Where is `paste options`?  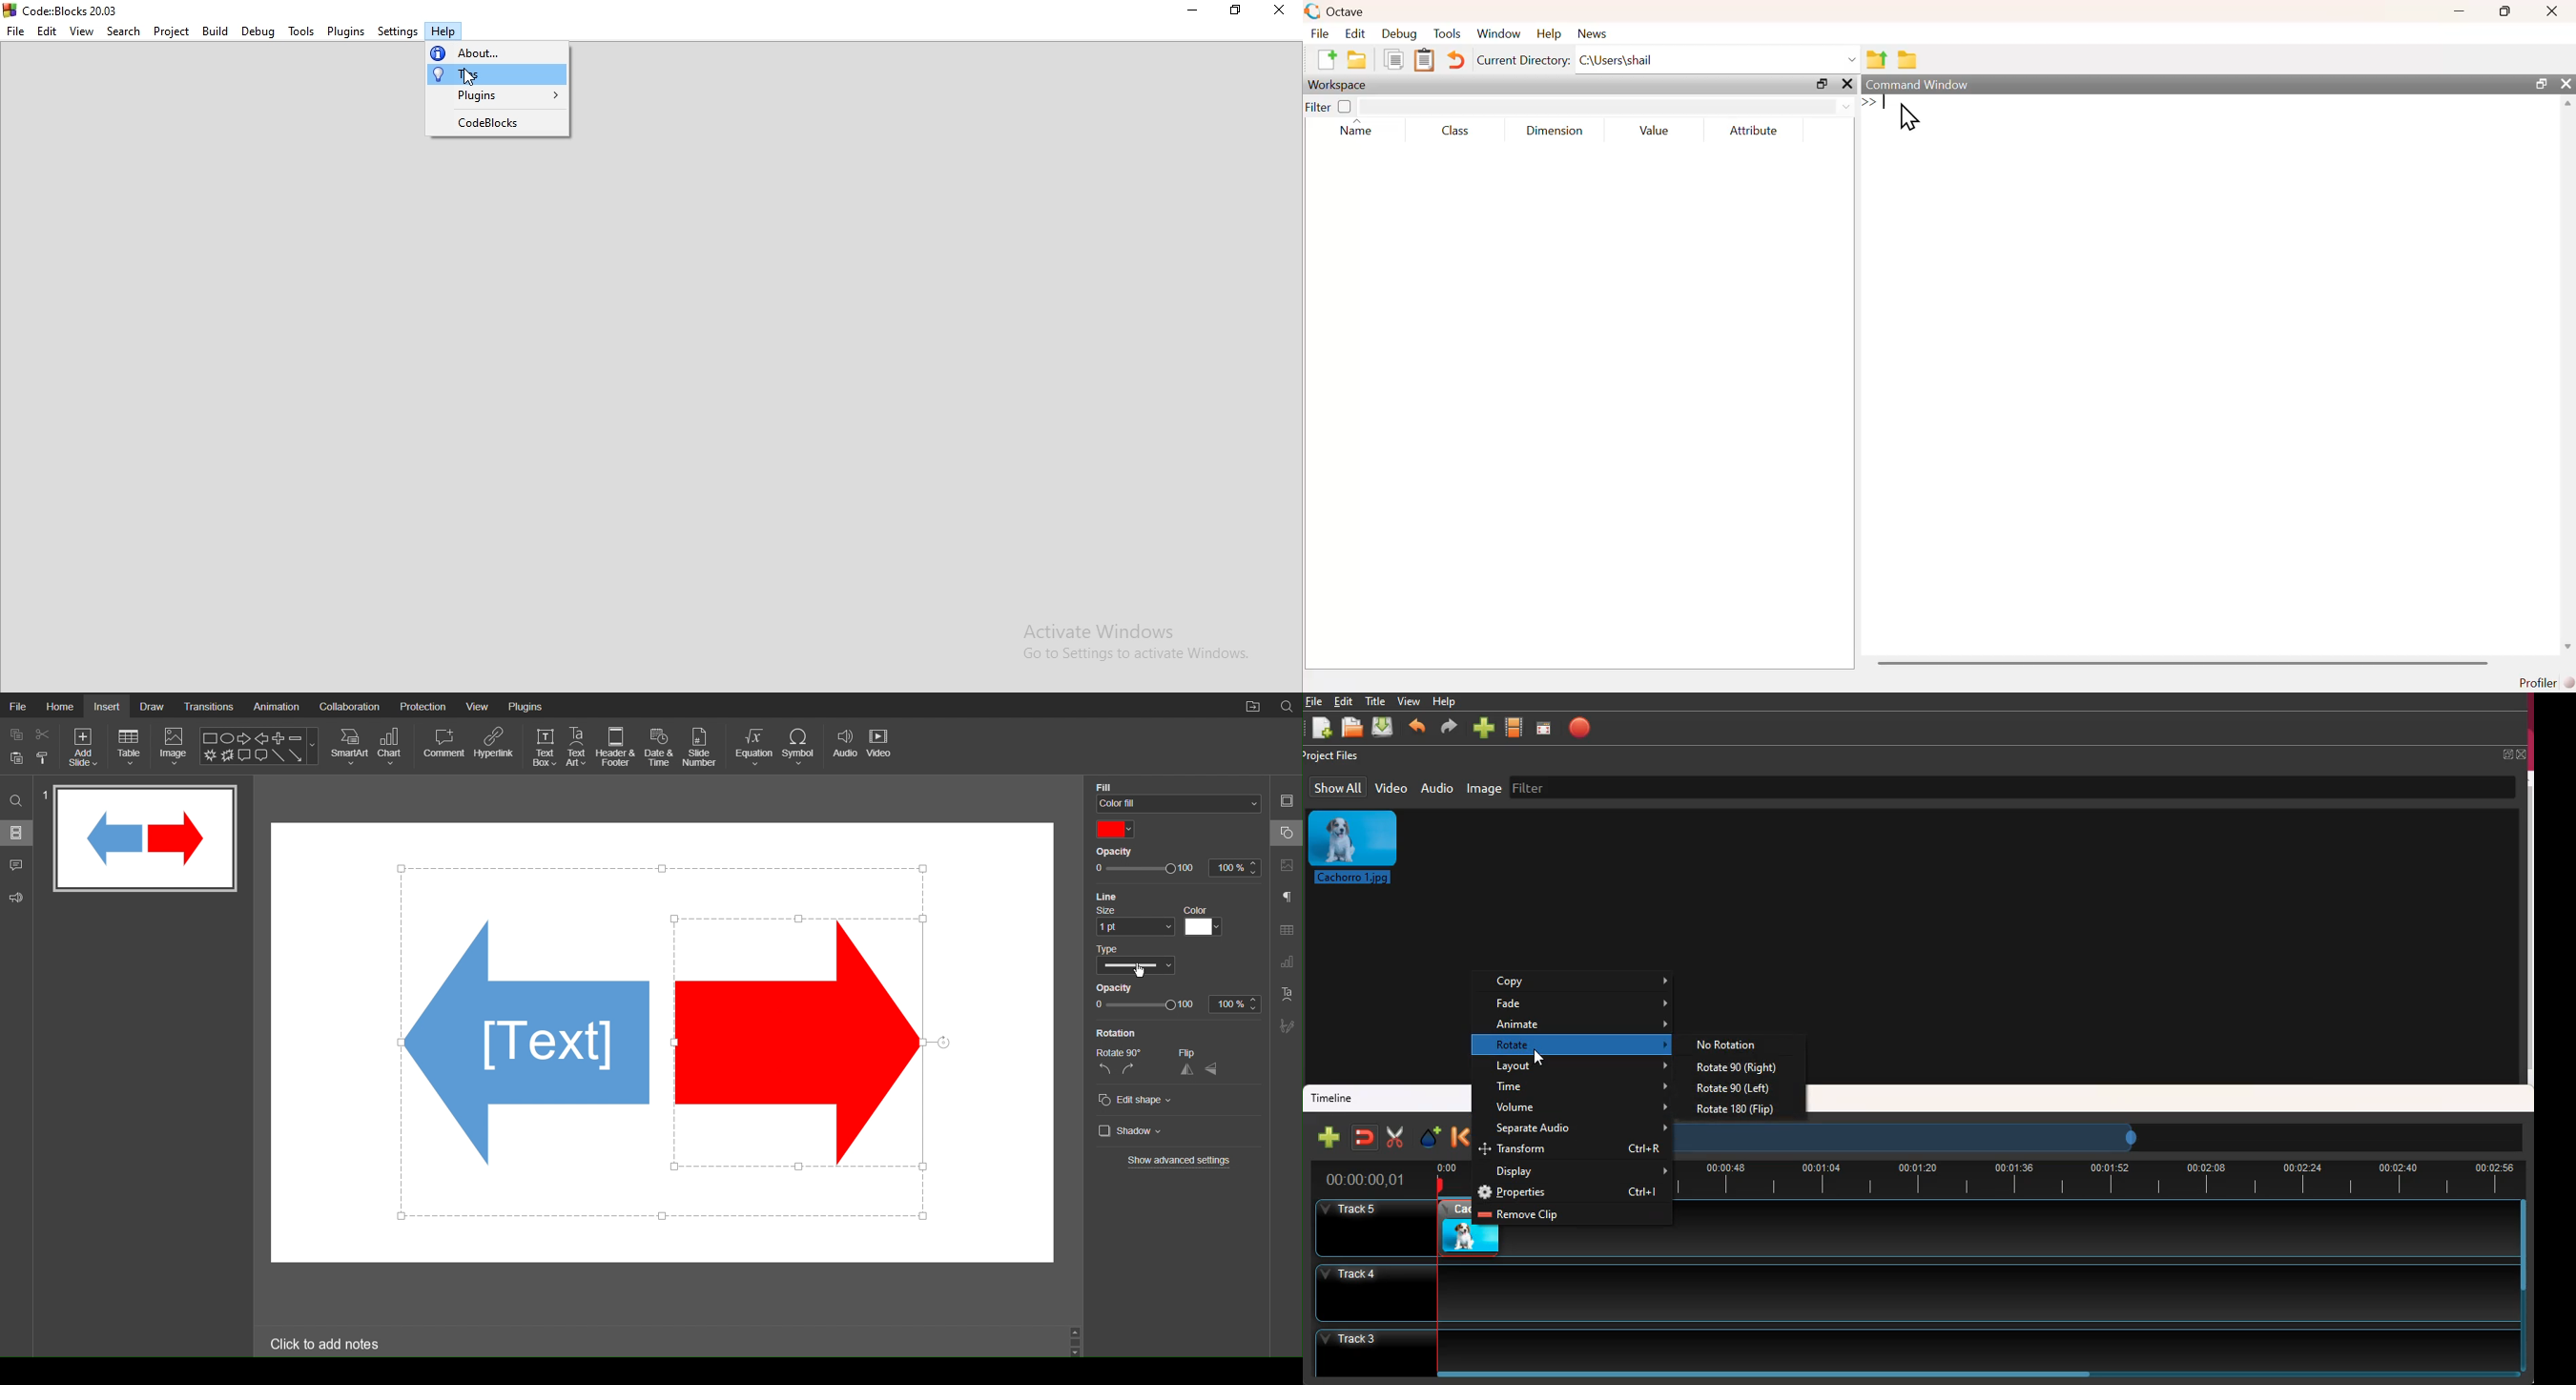 paste options is located at coordinates (43, 760).